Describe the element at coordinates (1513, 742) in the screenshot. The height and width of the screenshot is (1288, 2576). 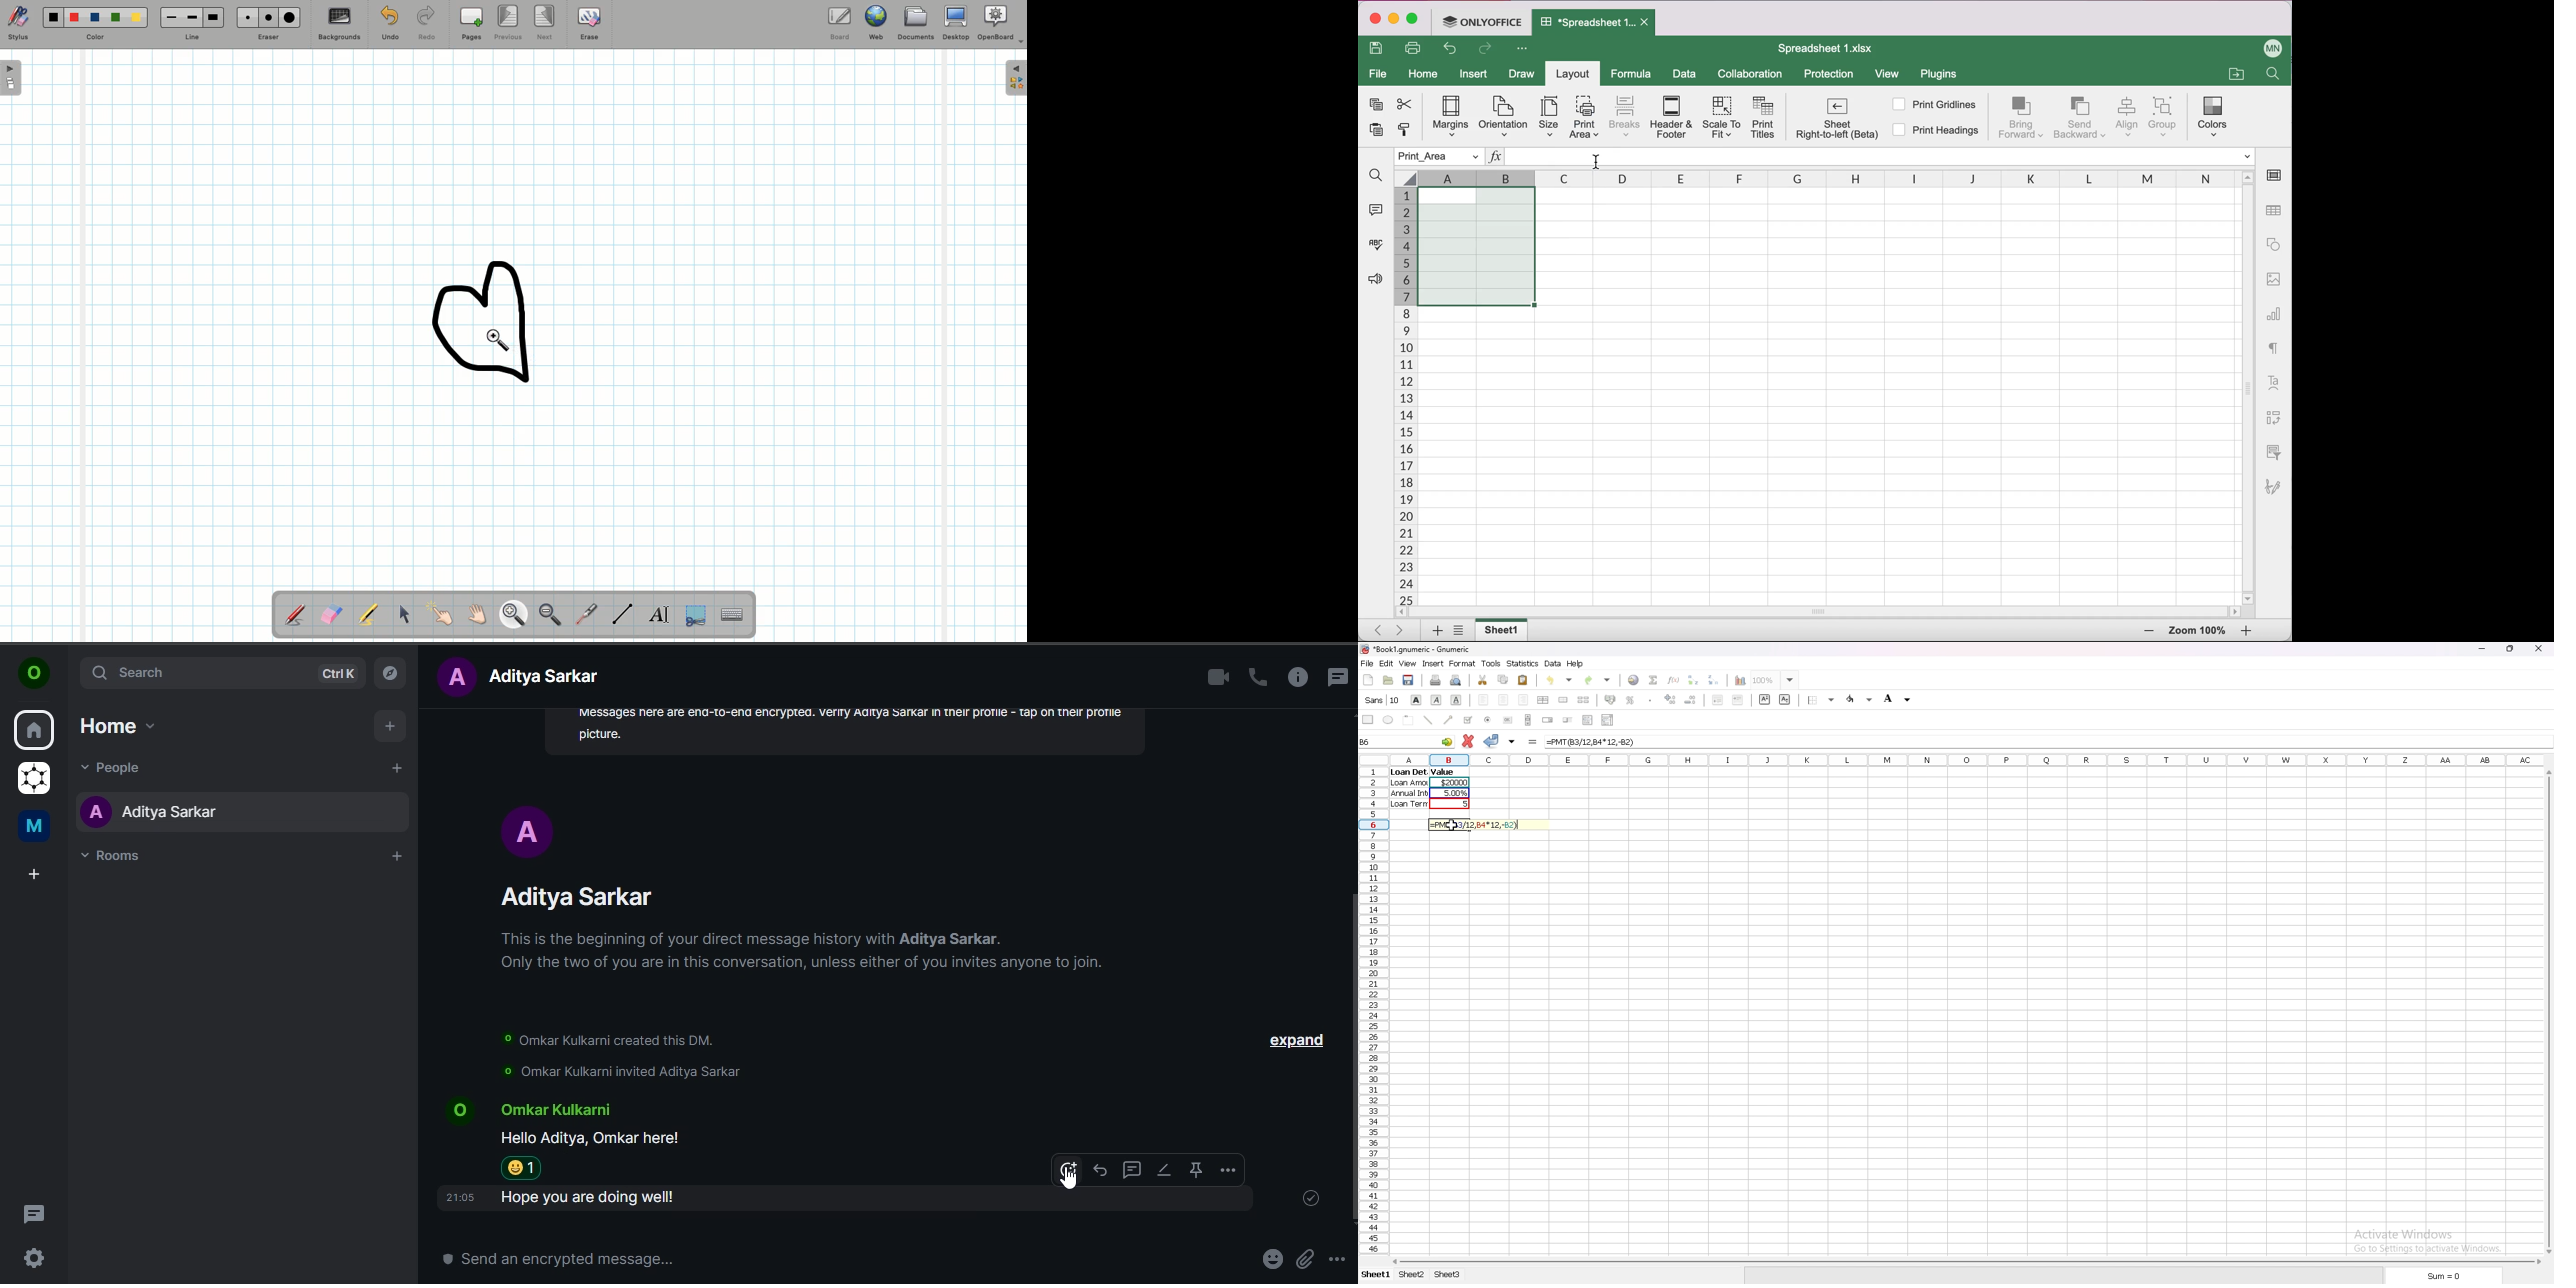
I see `accept changes in all cells` at that location.